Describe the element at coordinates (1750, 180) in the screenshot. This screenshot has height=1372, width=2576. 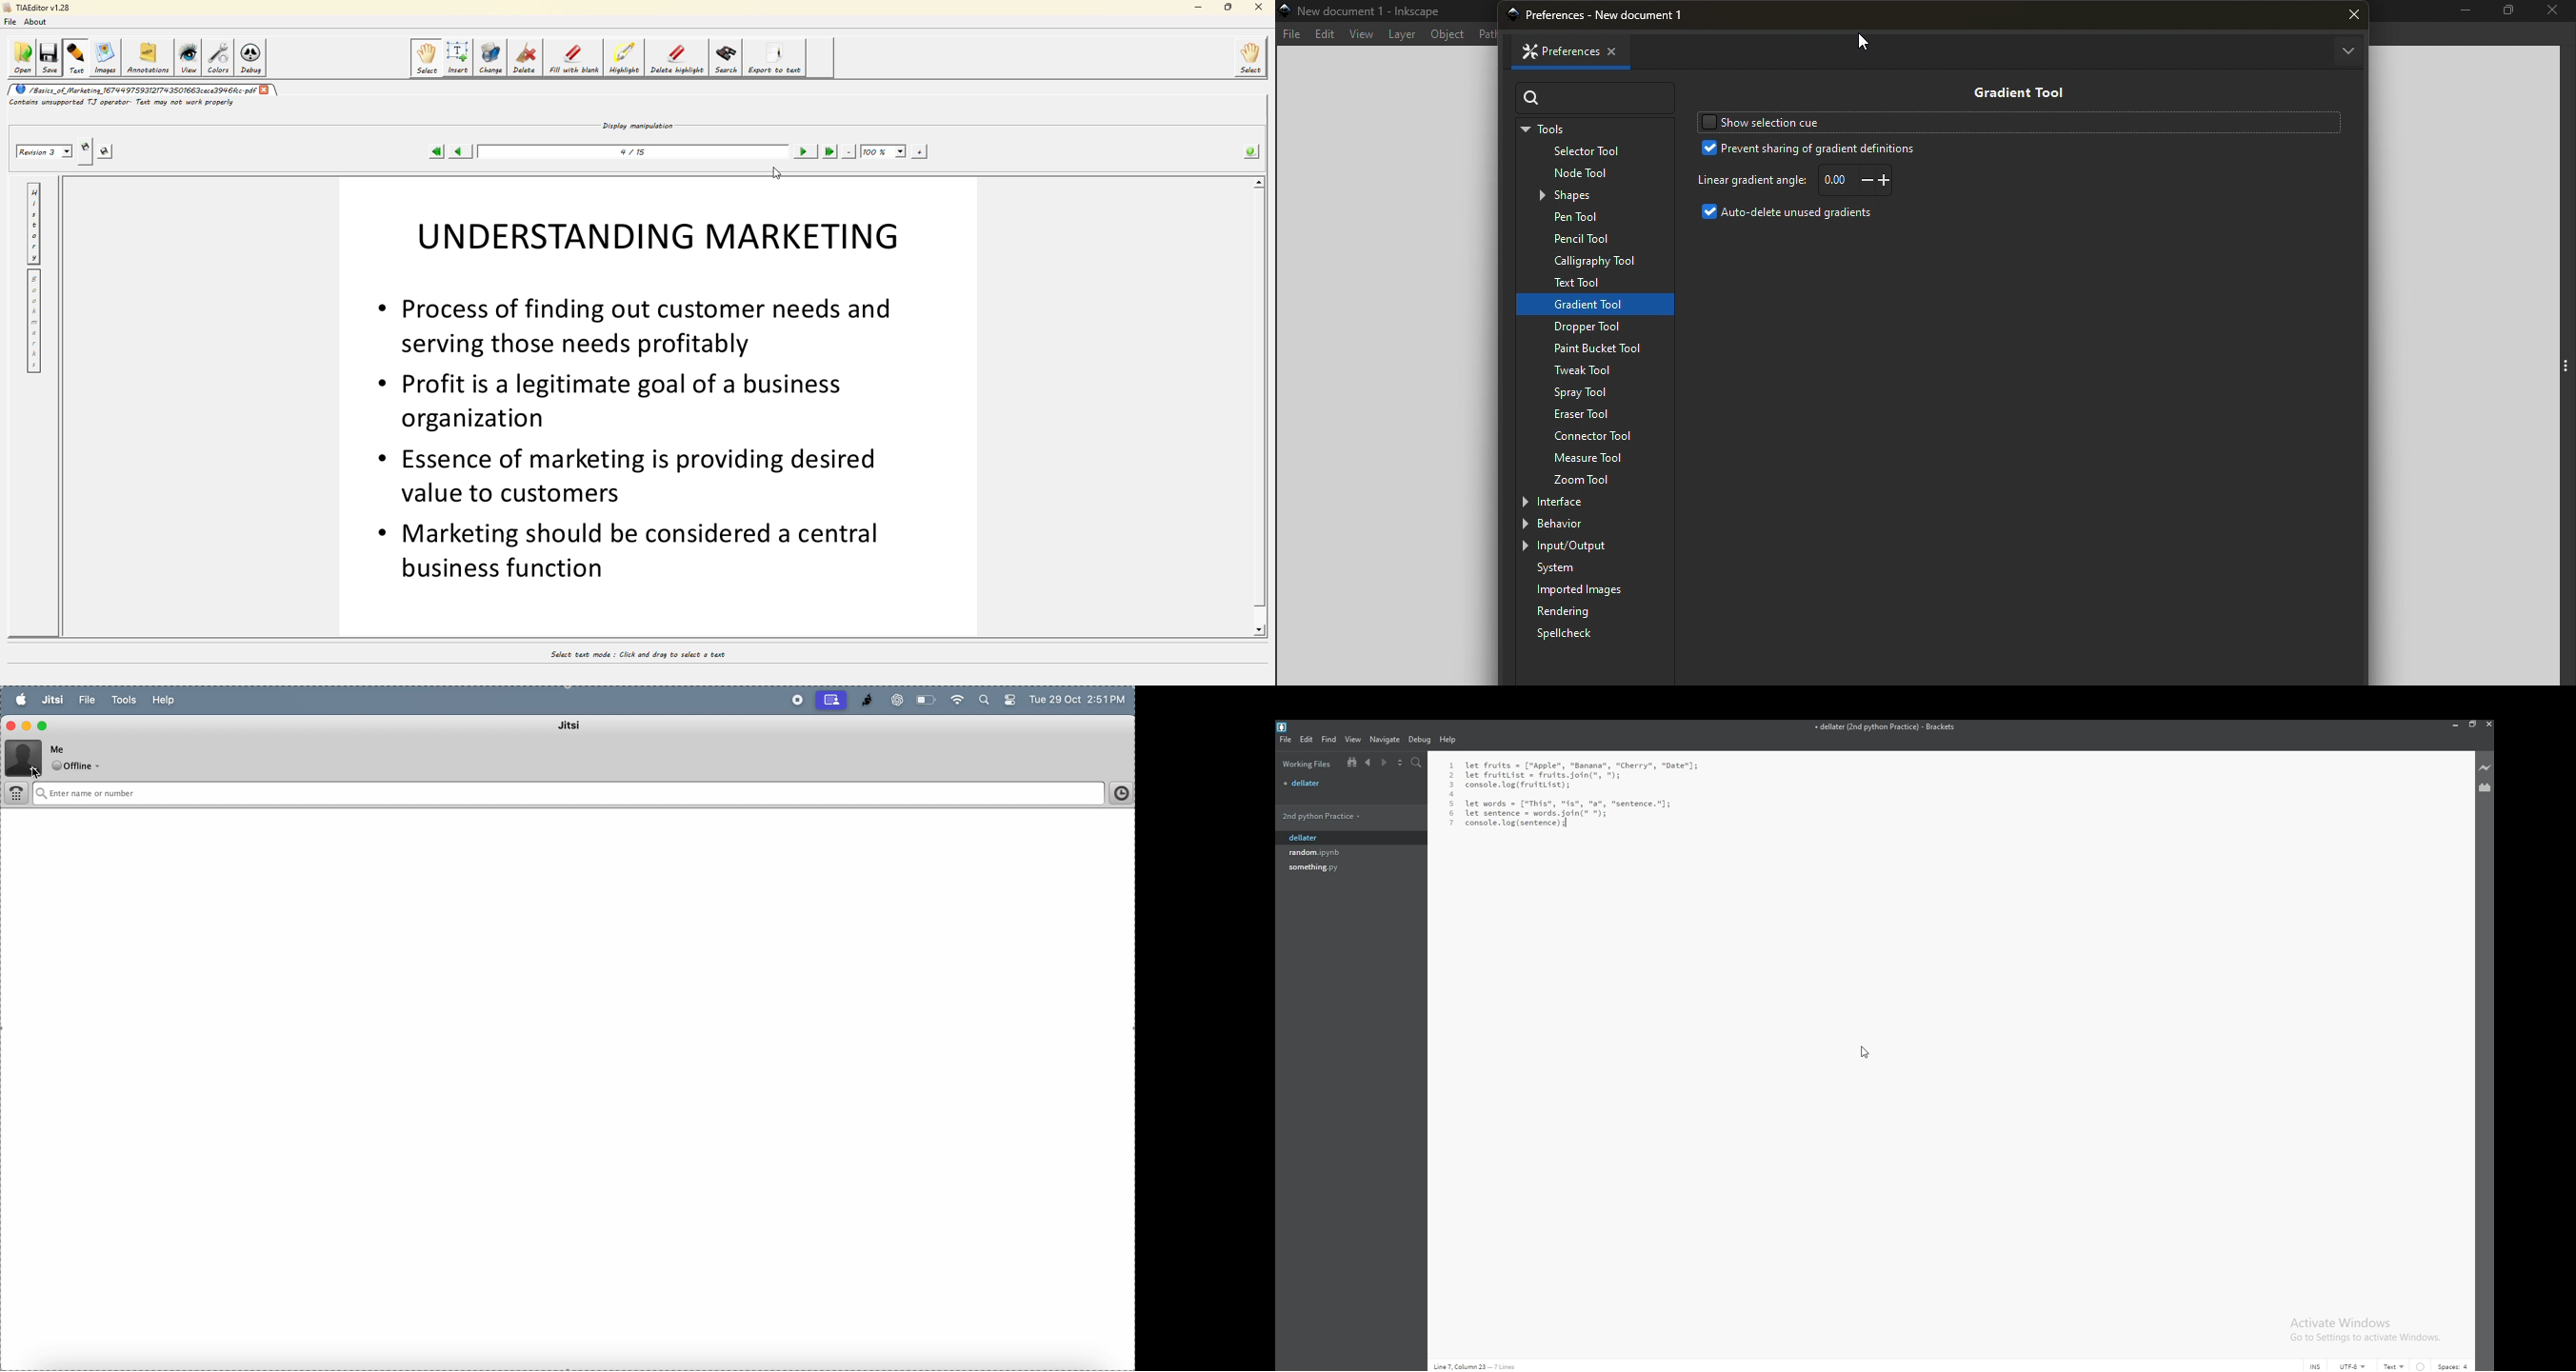
I see `Linear gradient angle` at that location.